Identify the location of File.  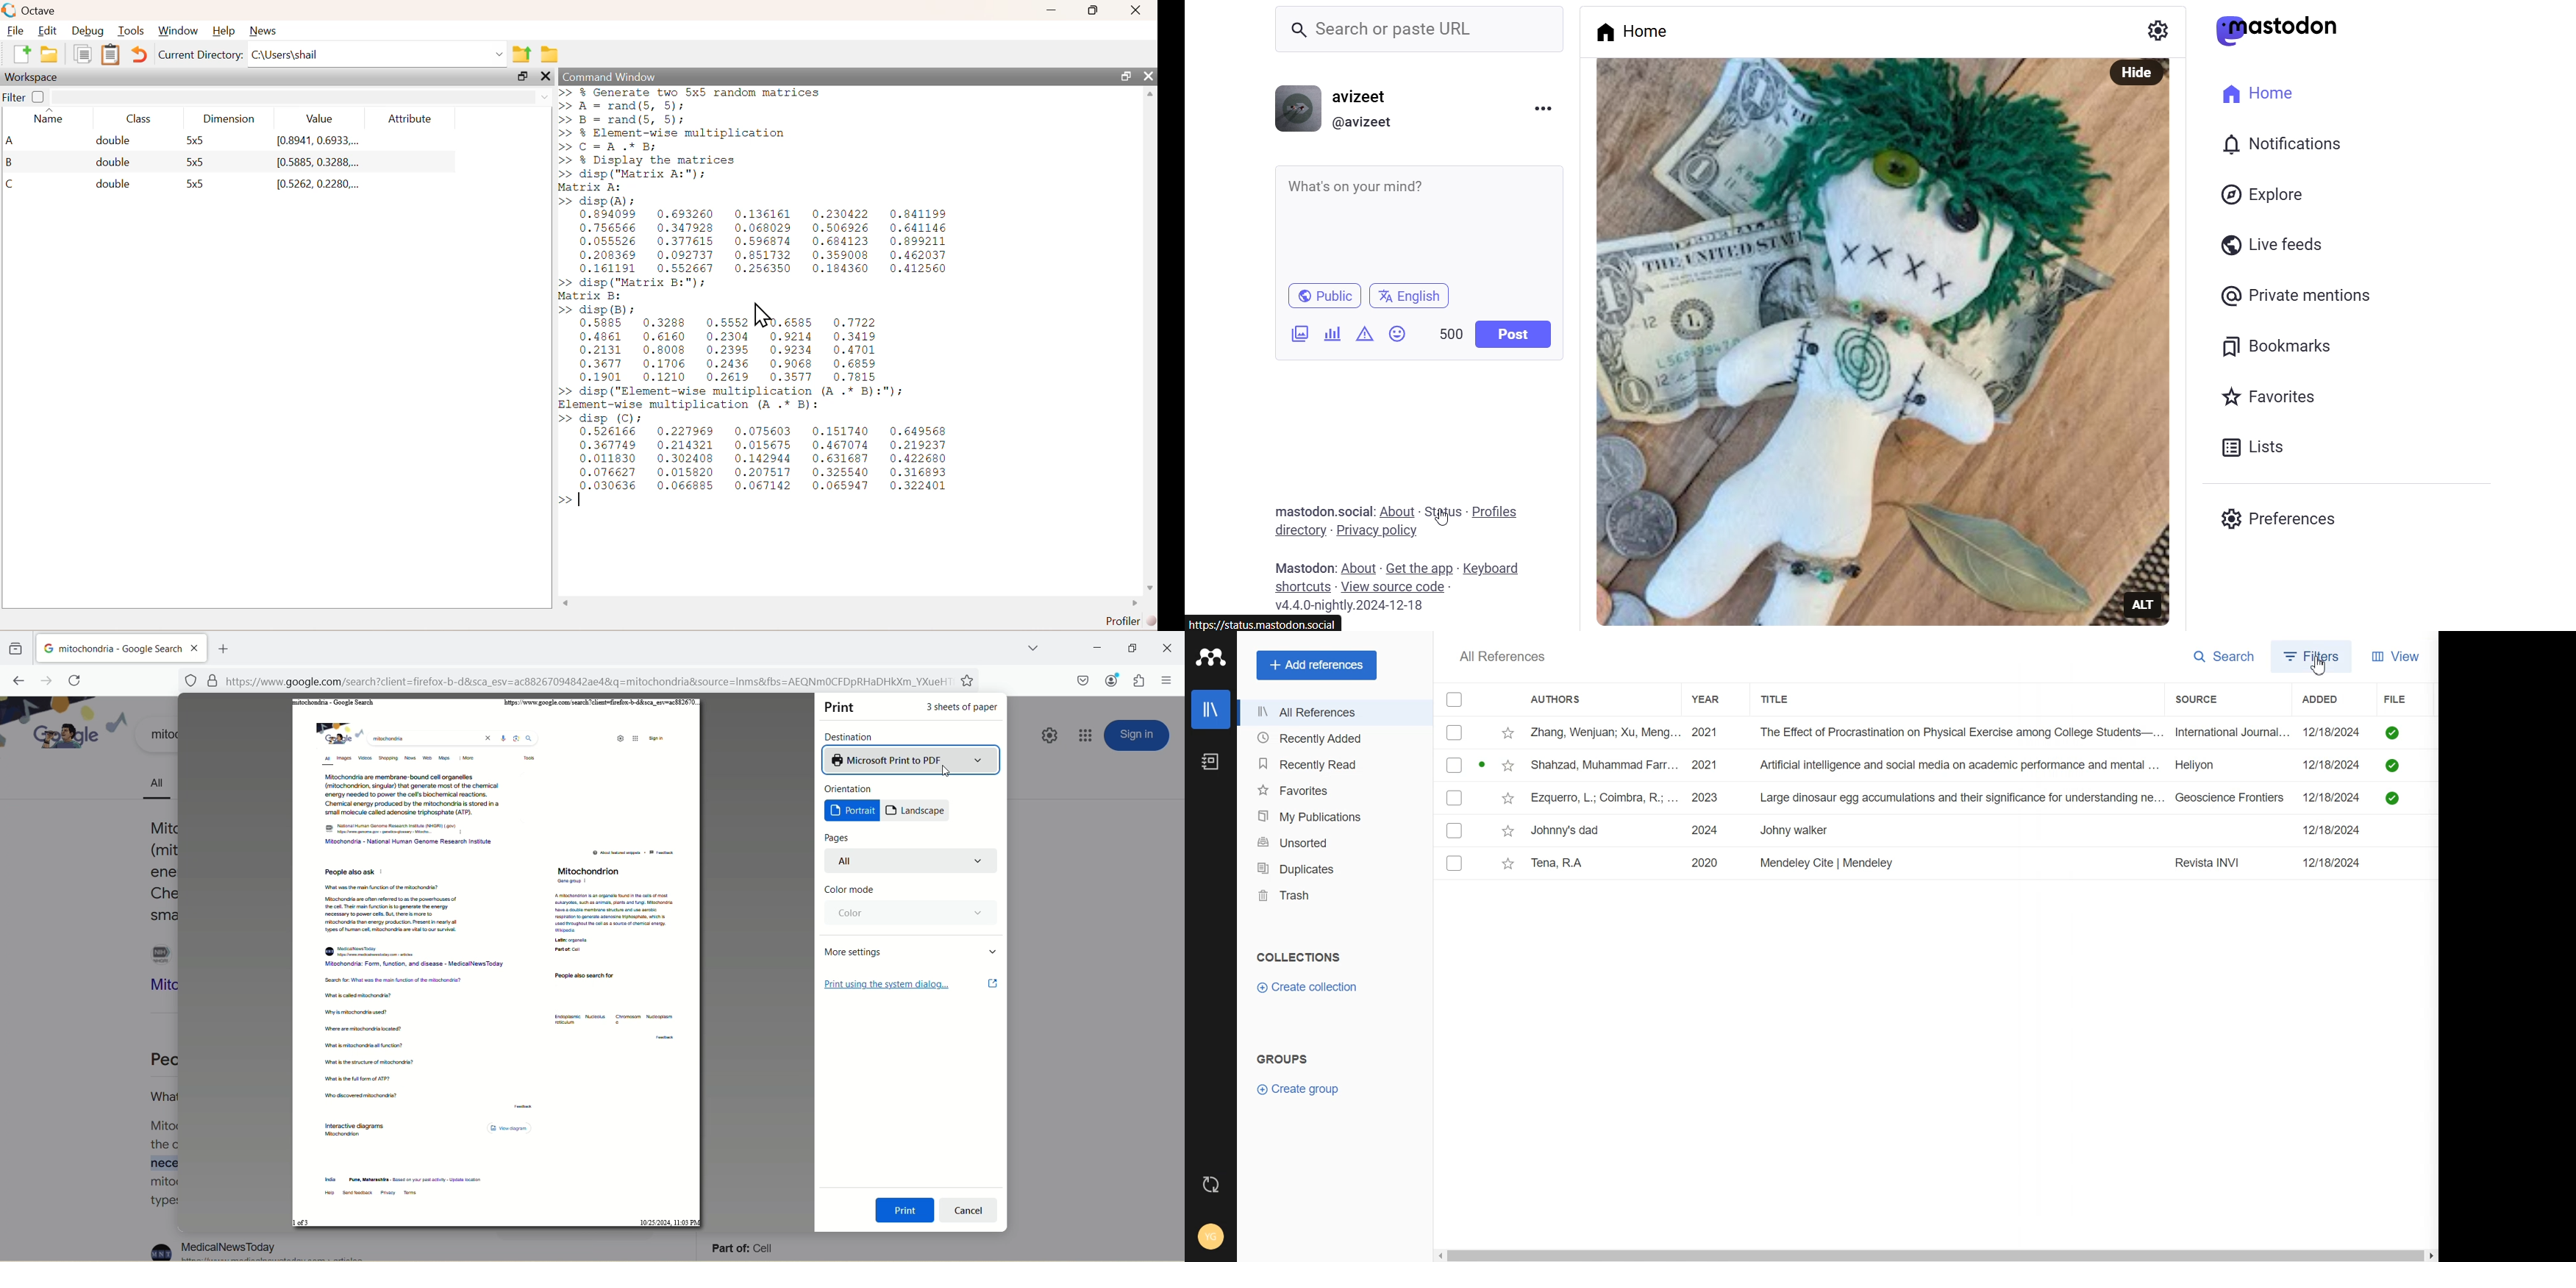
(1923, 831).